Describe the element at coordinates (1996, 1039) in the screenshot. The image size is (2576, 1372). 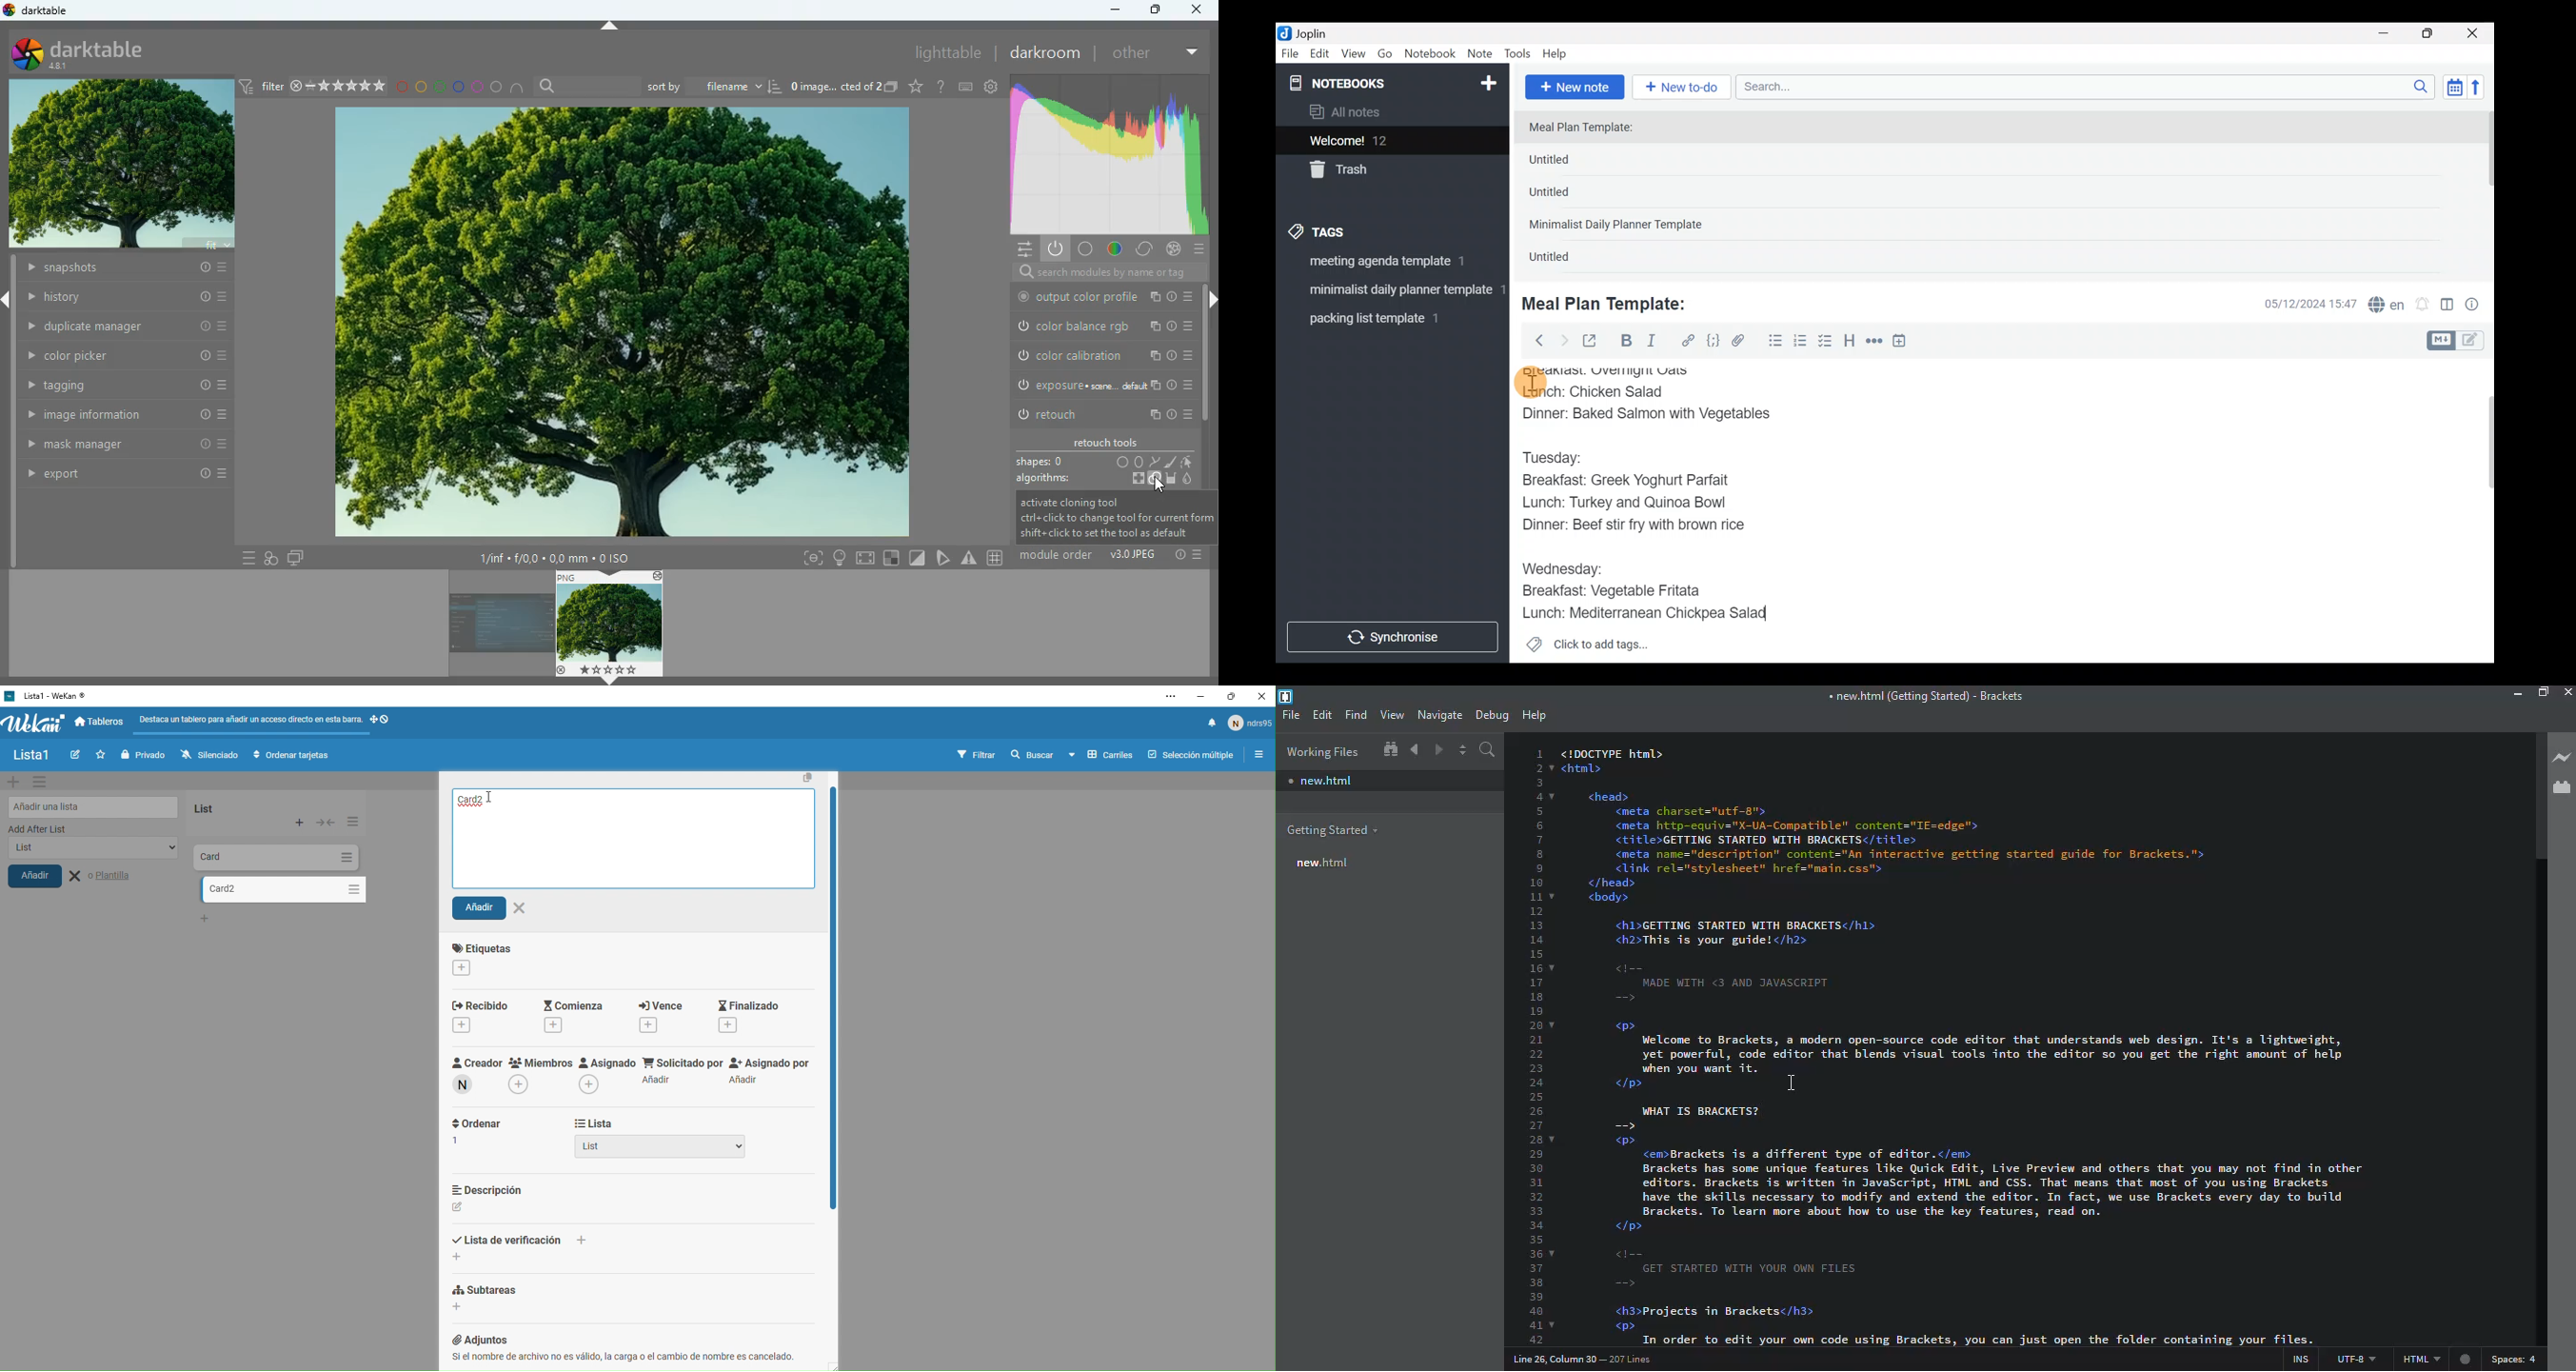
I see `test code` at that location.